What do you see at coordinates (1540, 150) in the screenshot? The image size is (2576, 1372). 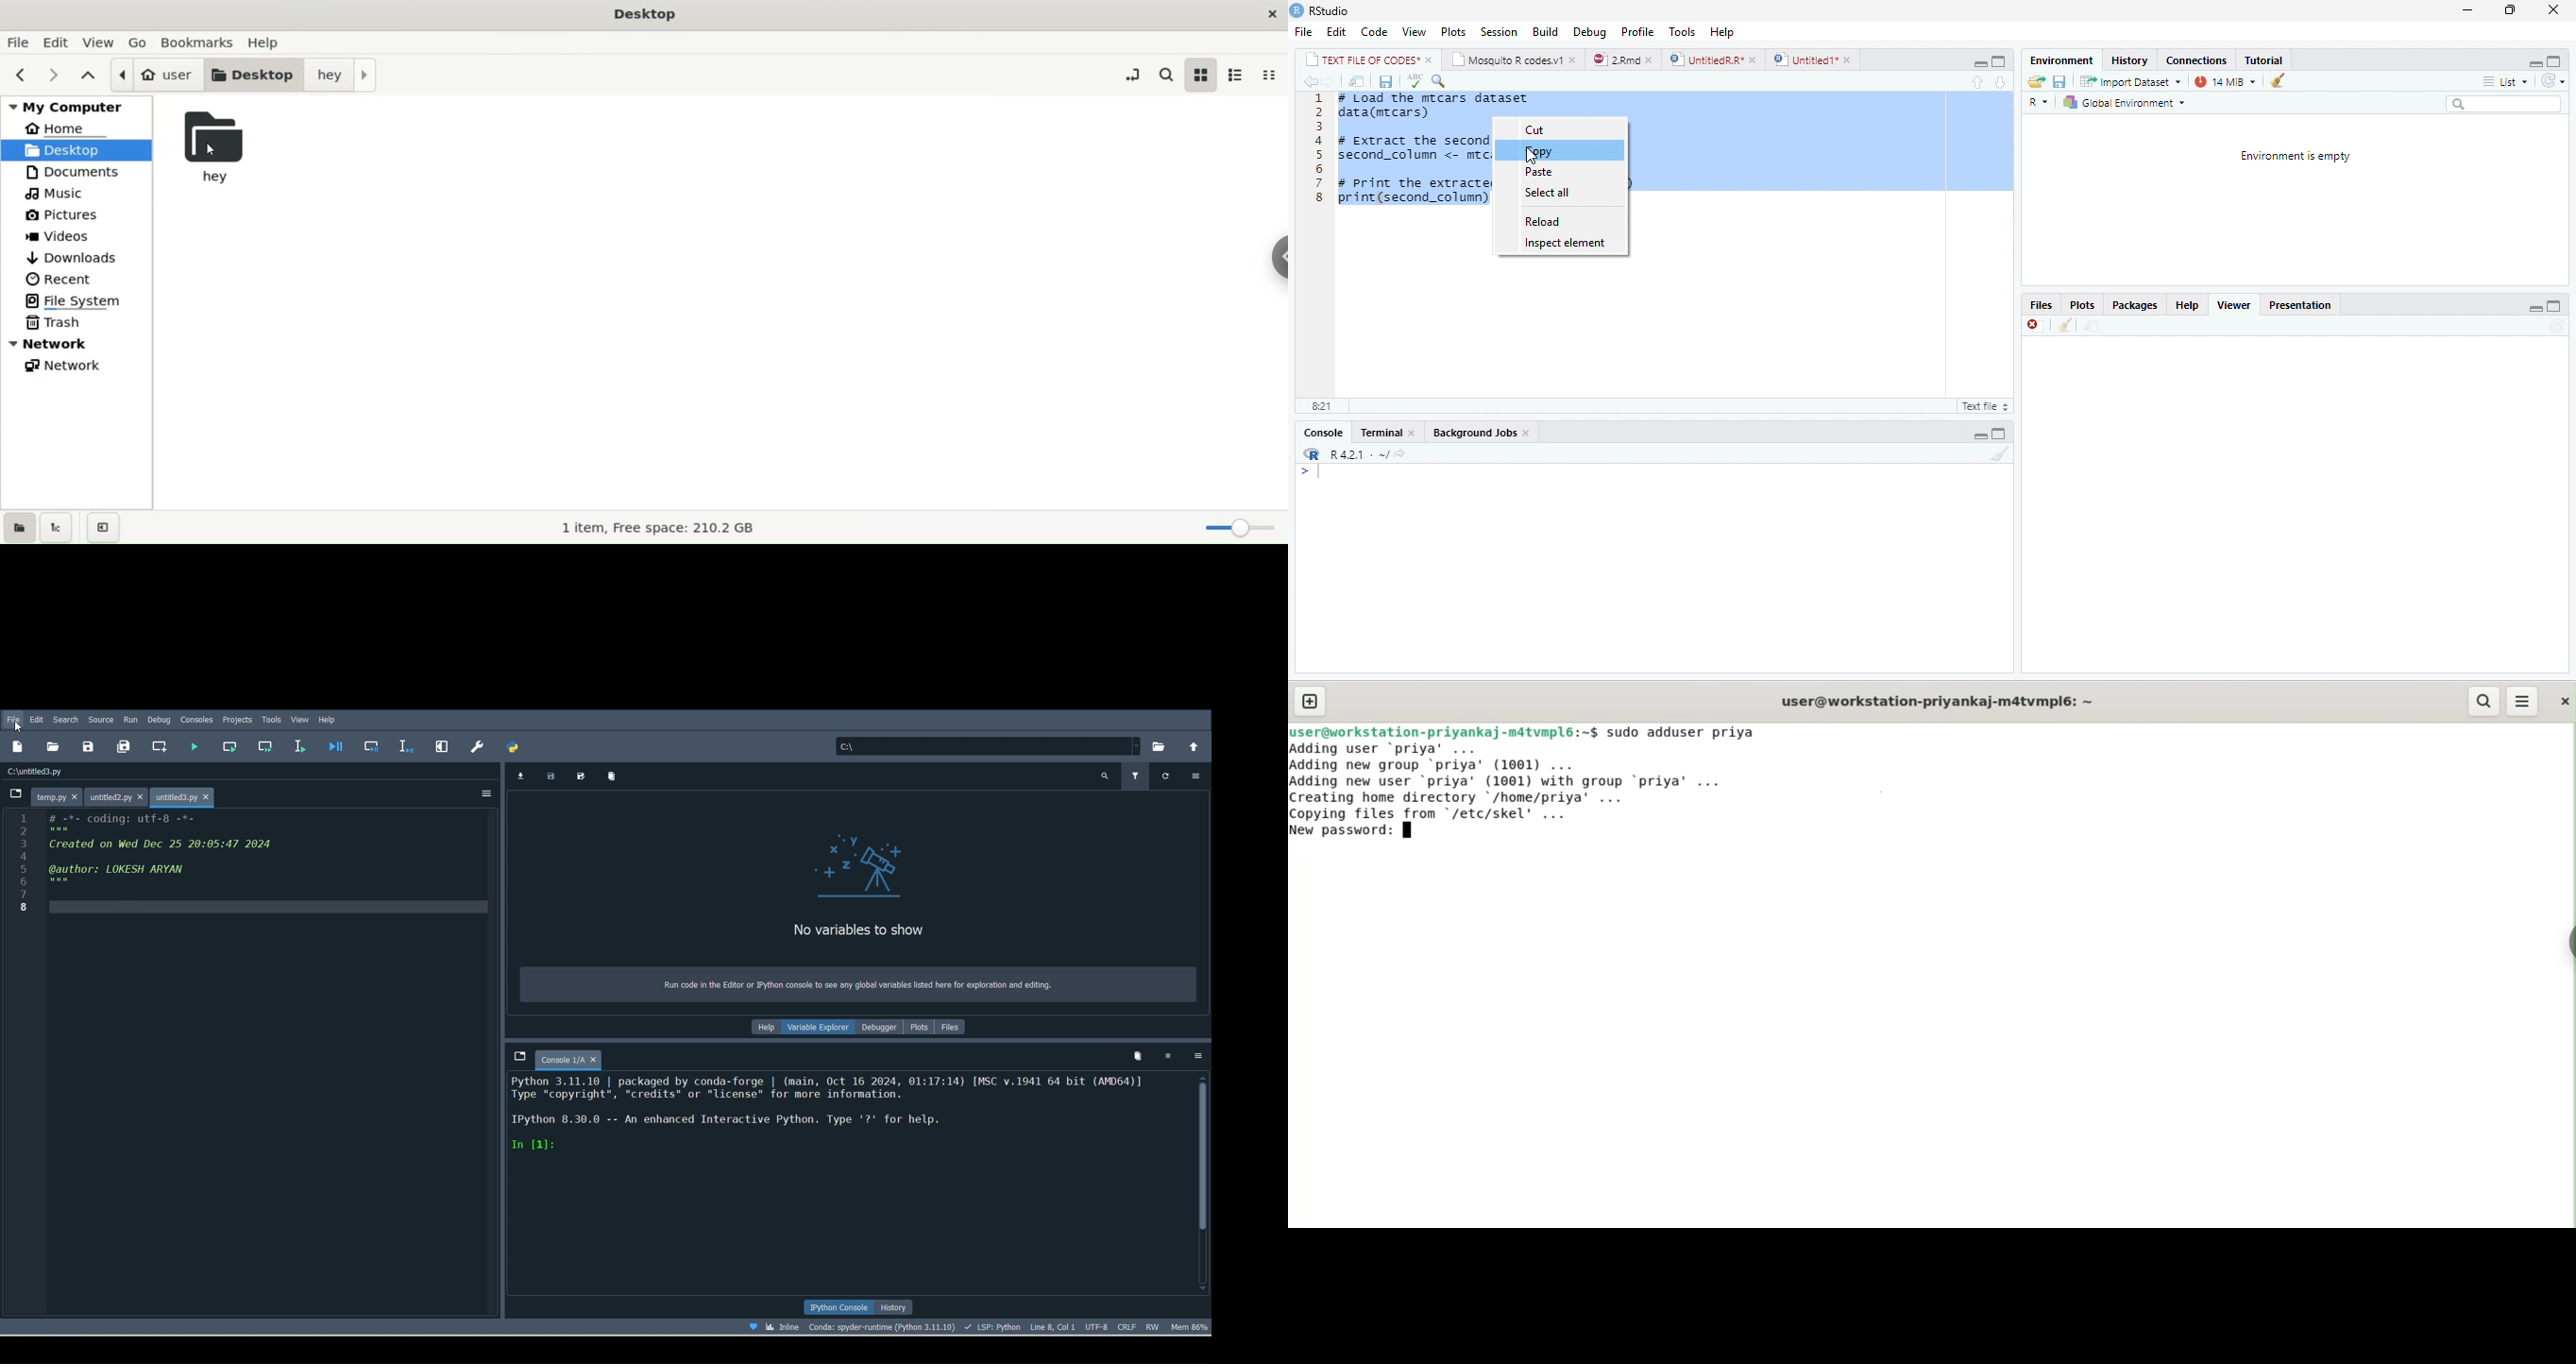 I see `copy` at bounding box center [1540, 150].